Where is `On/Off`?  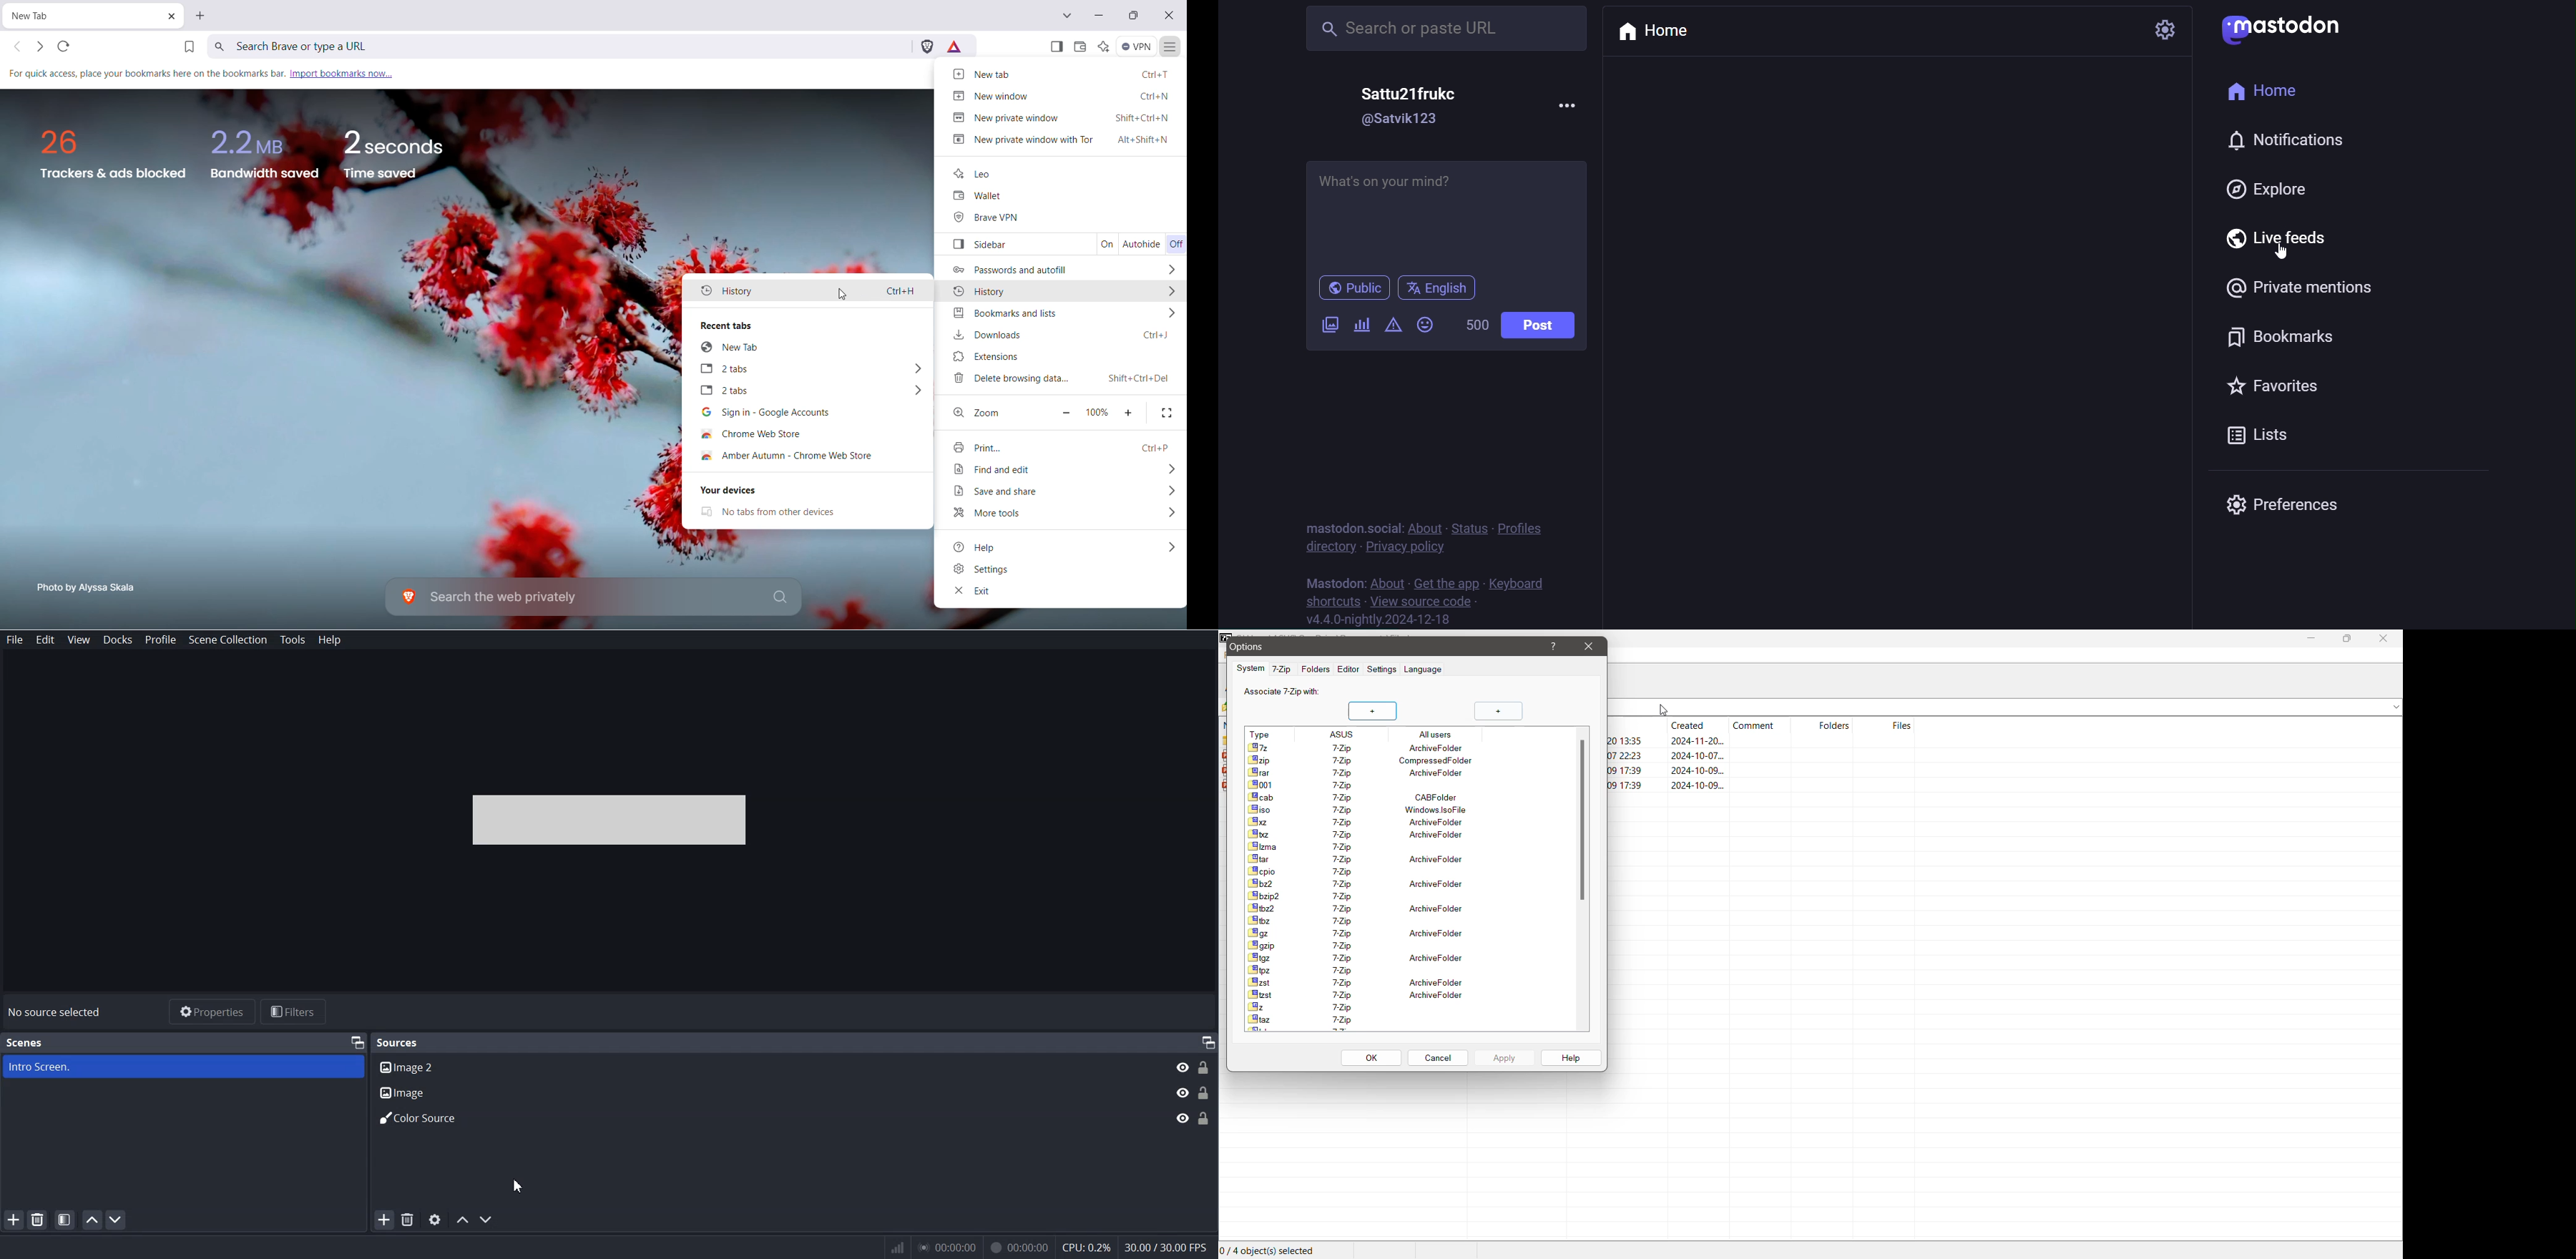
On/Off is located at coordinates (1176, 243).